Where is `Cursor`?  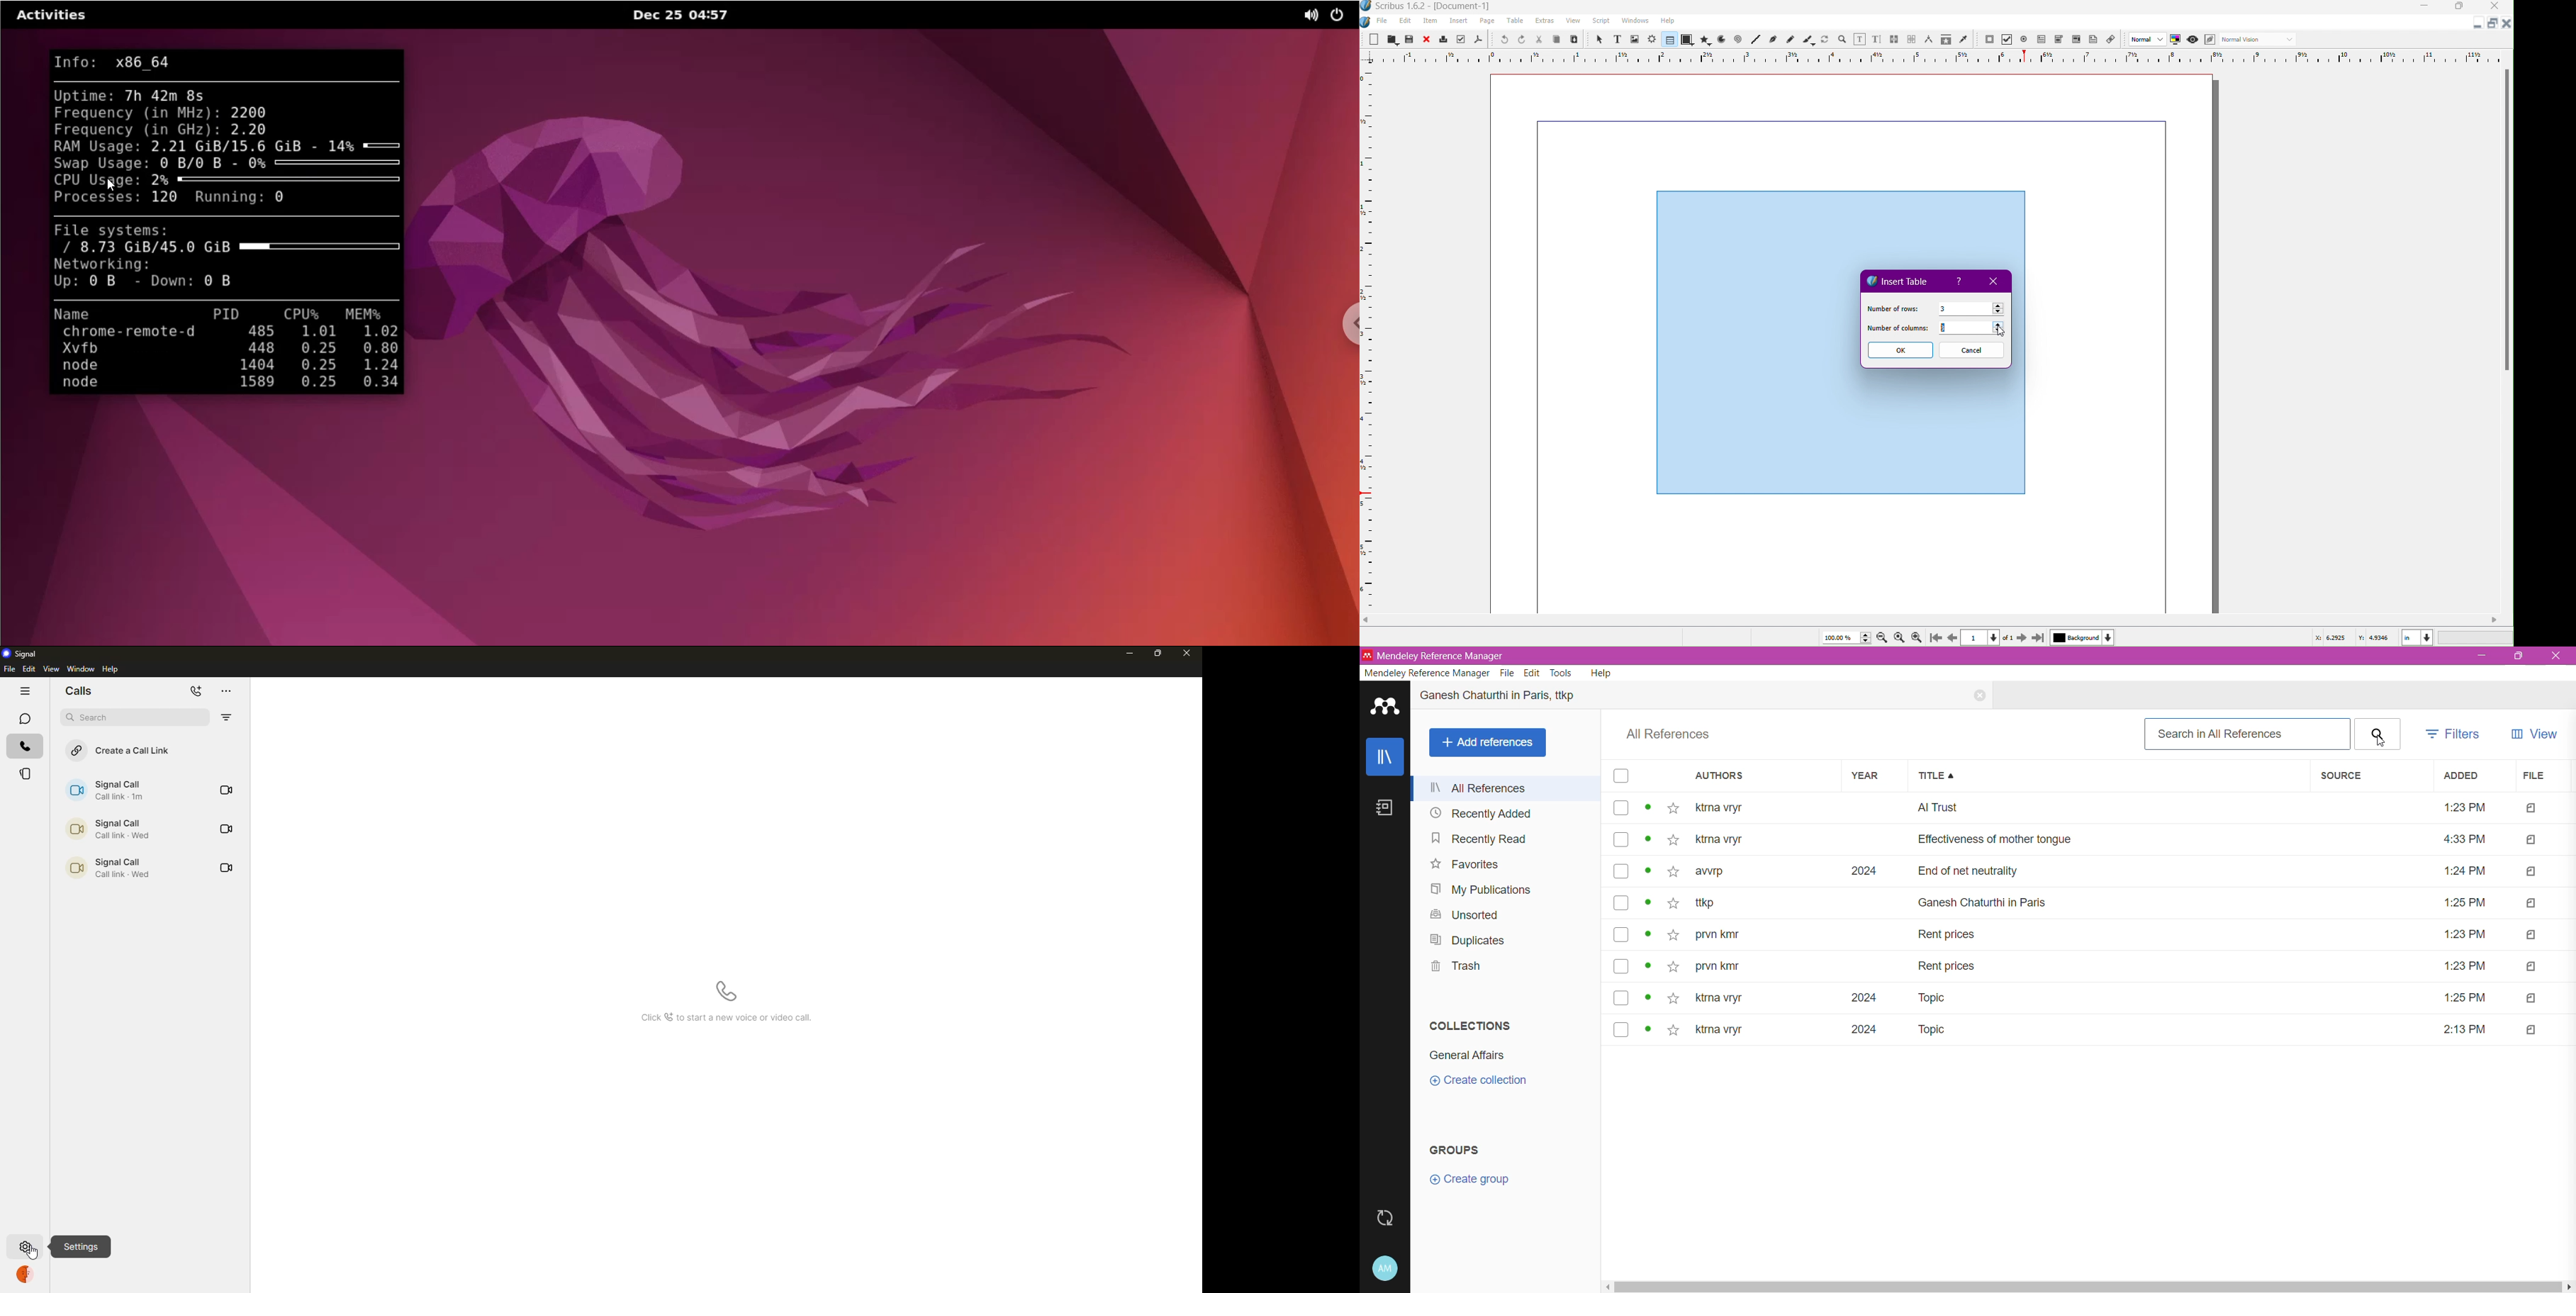
Cursor is located at coordinates (2003, 330).